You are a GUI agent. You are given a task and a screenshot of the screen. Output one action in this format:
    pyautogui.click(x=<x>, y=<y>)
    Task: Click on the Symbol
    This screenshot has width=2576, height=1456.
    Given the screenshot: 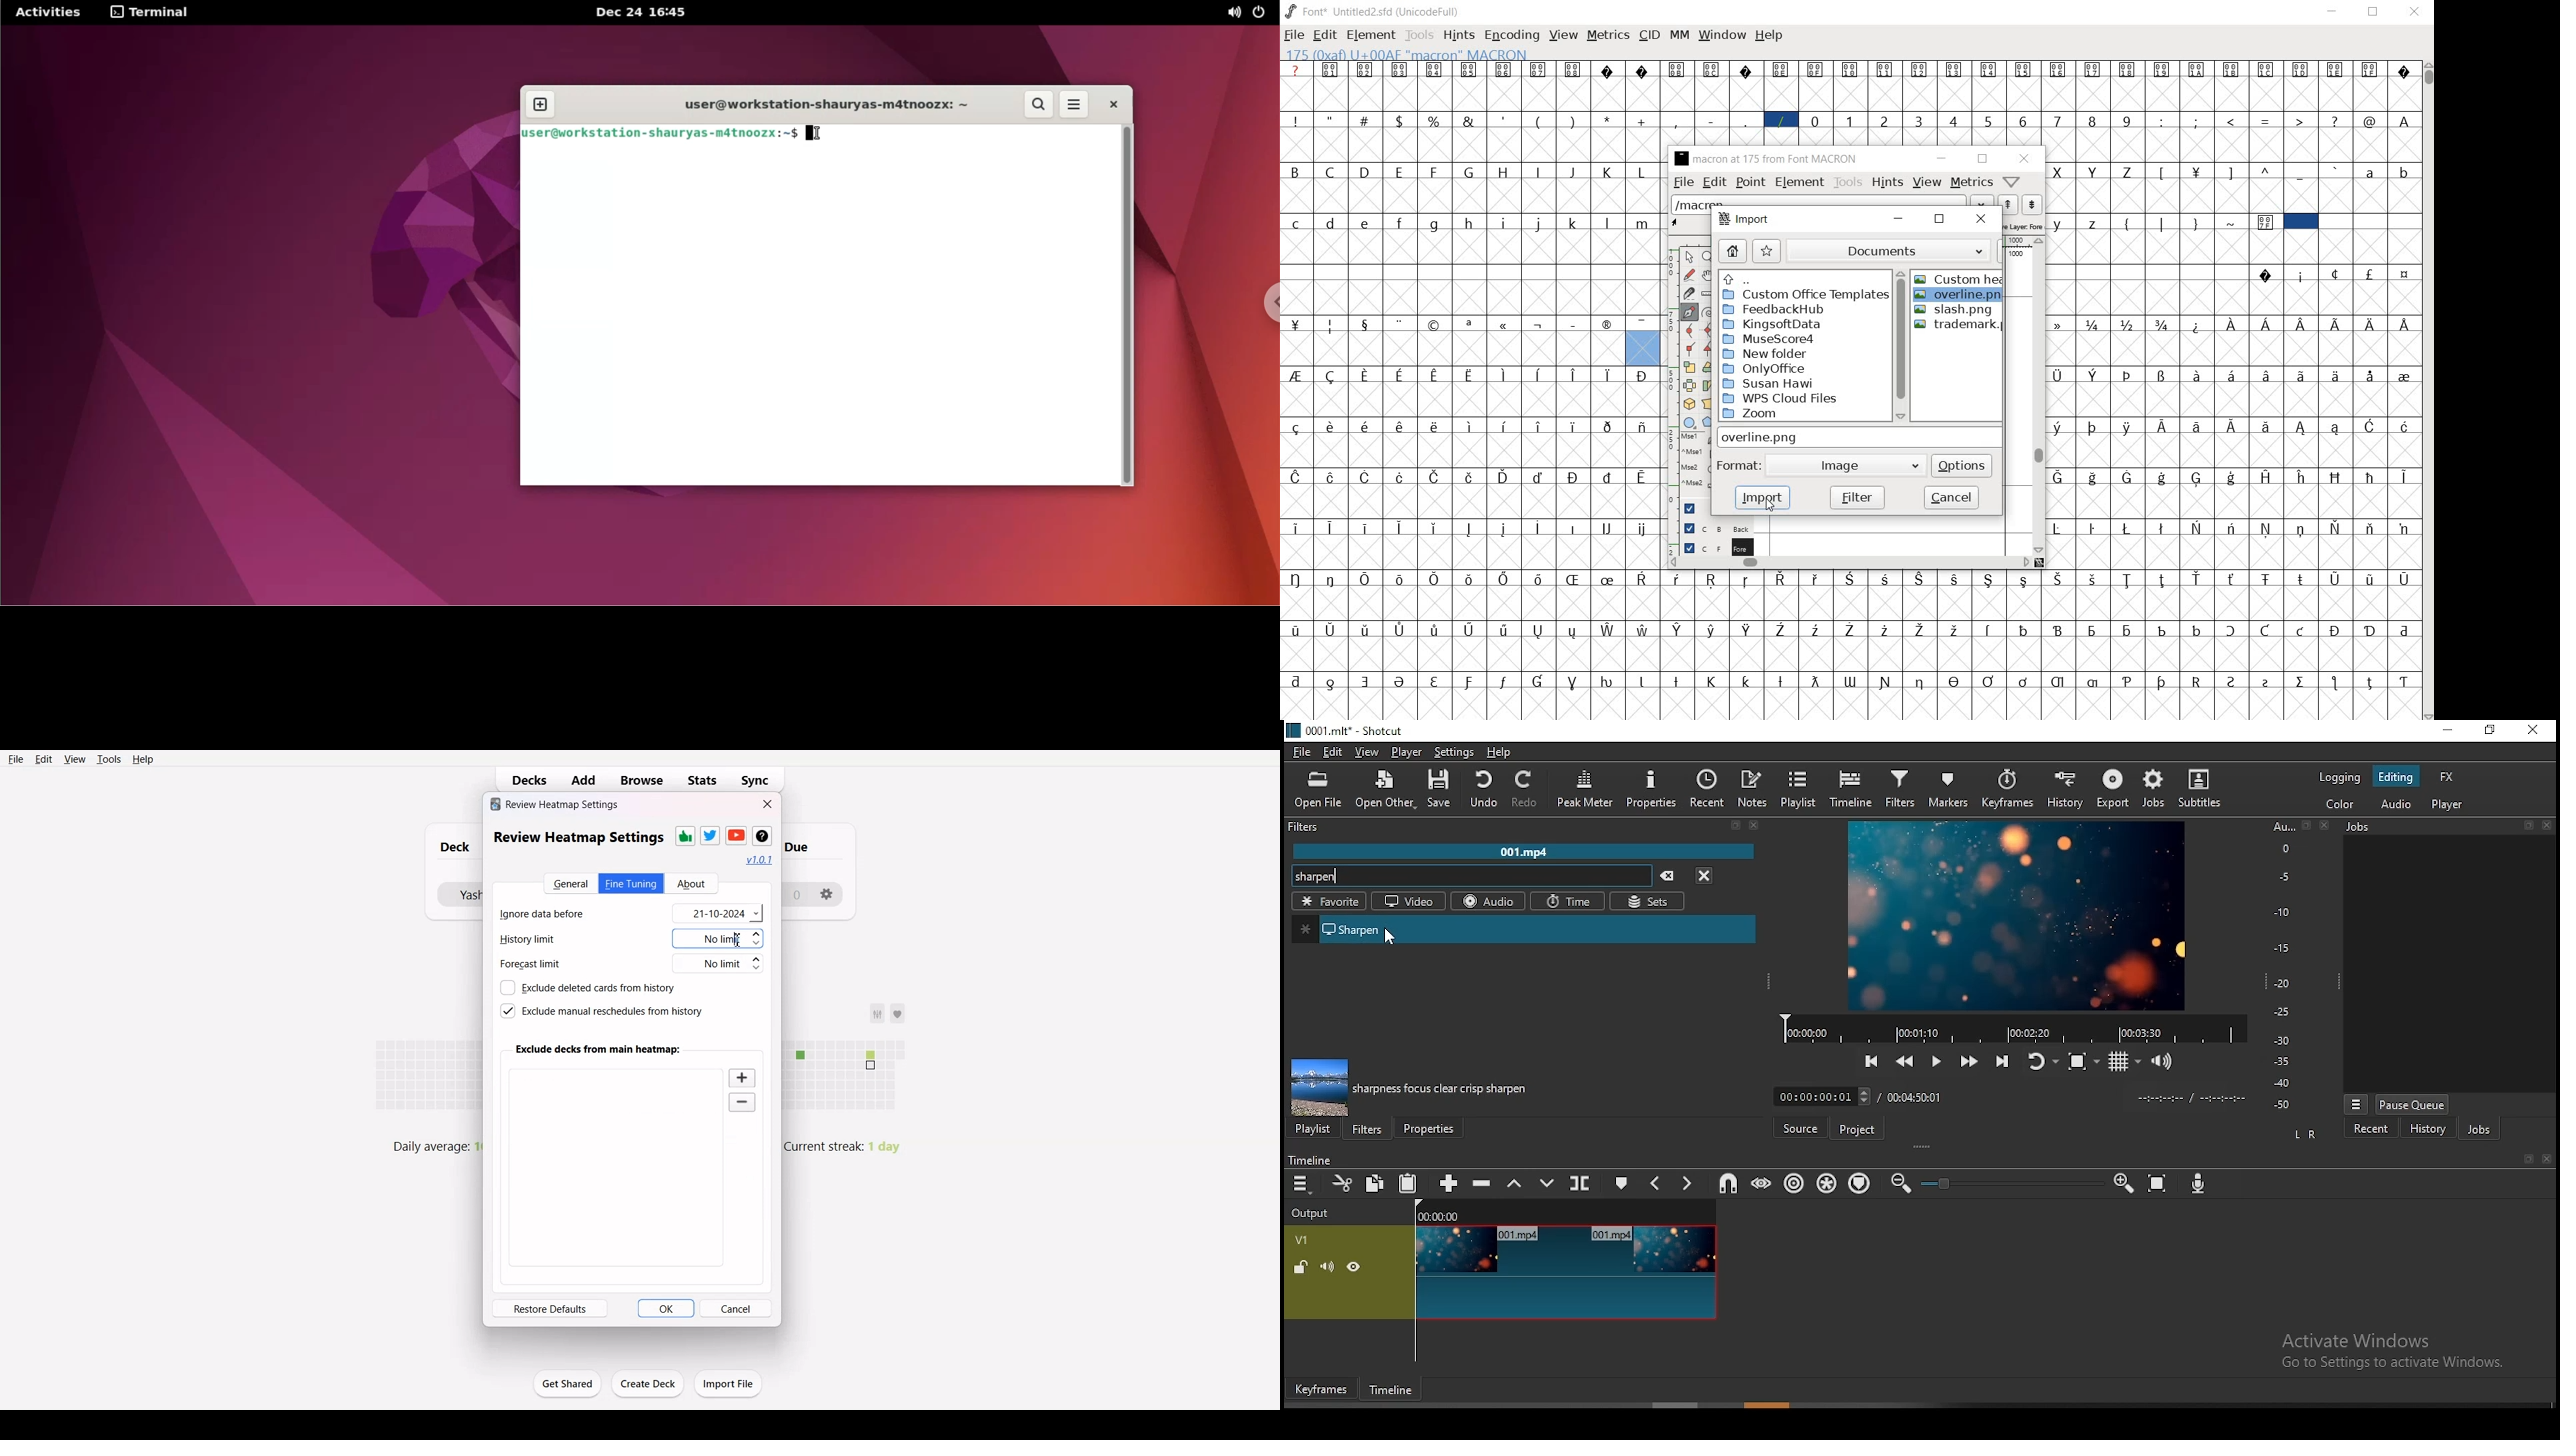 What is the action you would take?
    pyautogui.click(x=1506, y=426)
    